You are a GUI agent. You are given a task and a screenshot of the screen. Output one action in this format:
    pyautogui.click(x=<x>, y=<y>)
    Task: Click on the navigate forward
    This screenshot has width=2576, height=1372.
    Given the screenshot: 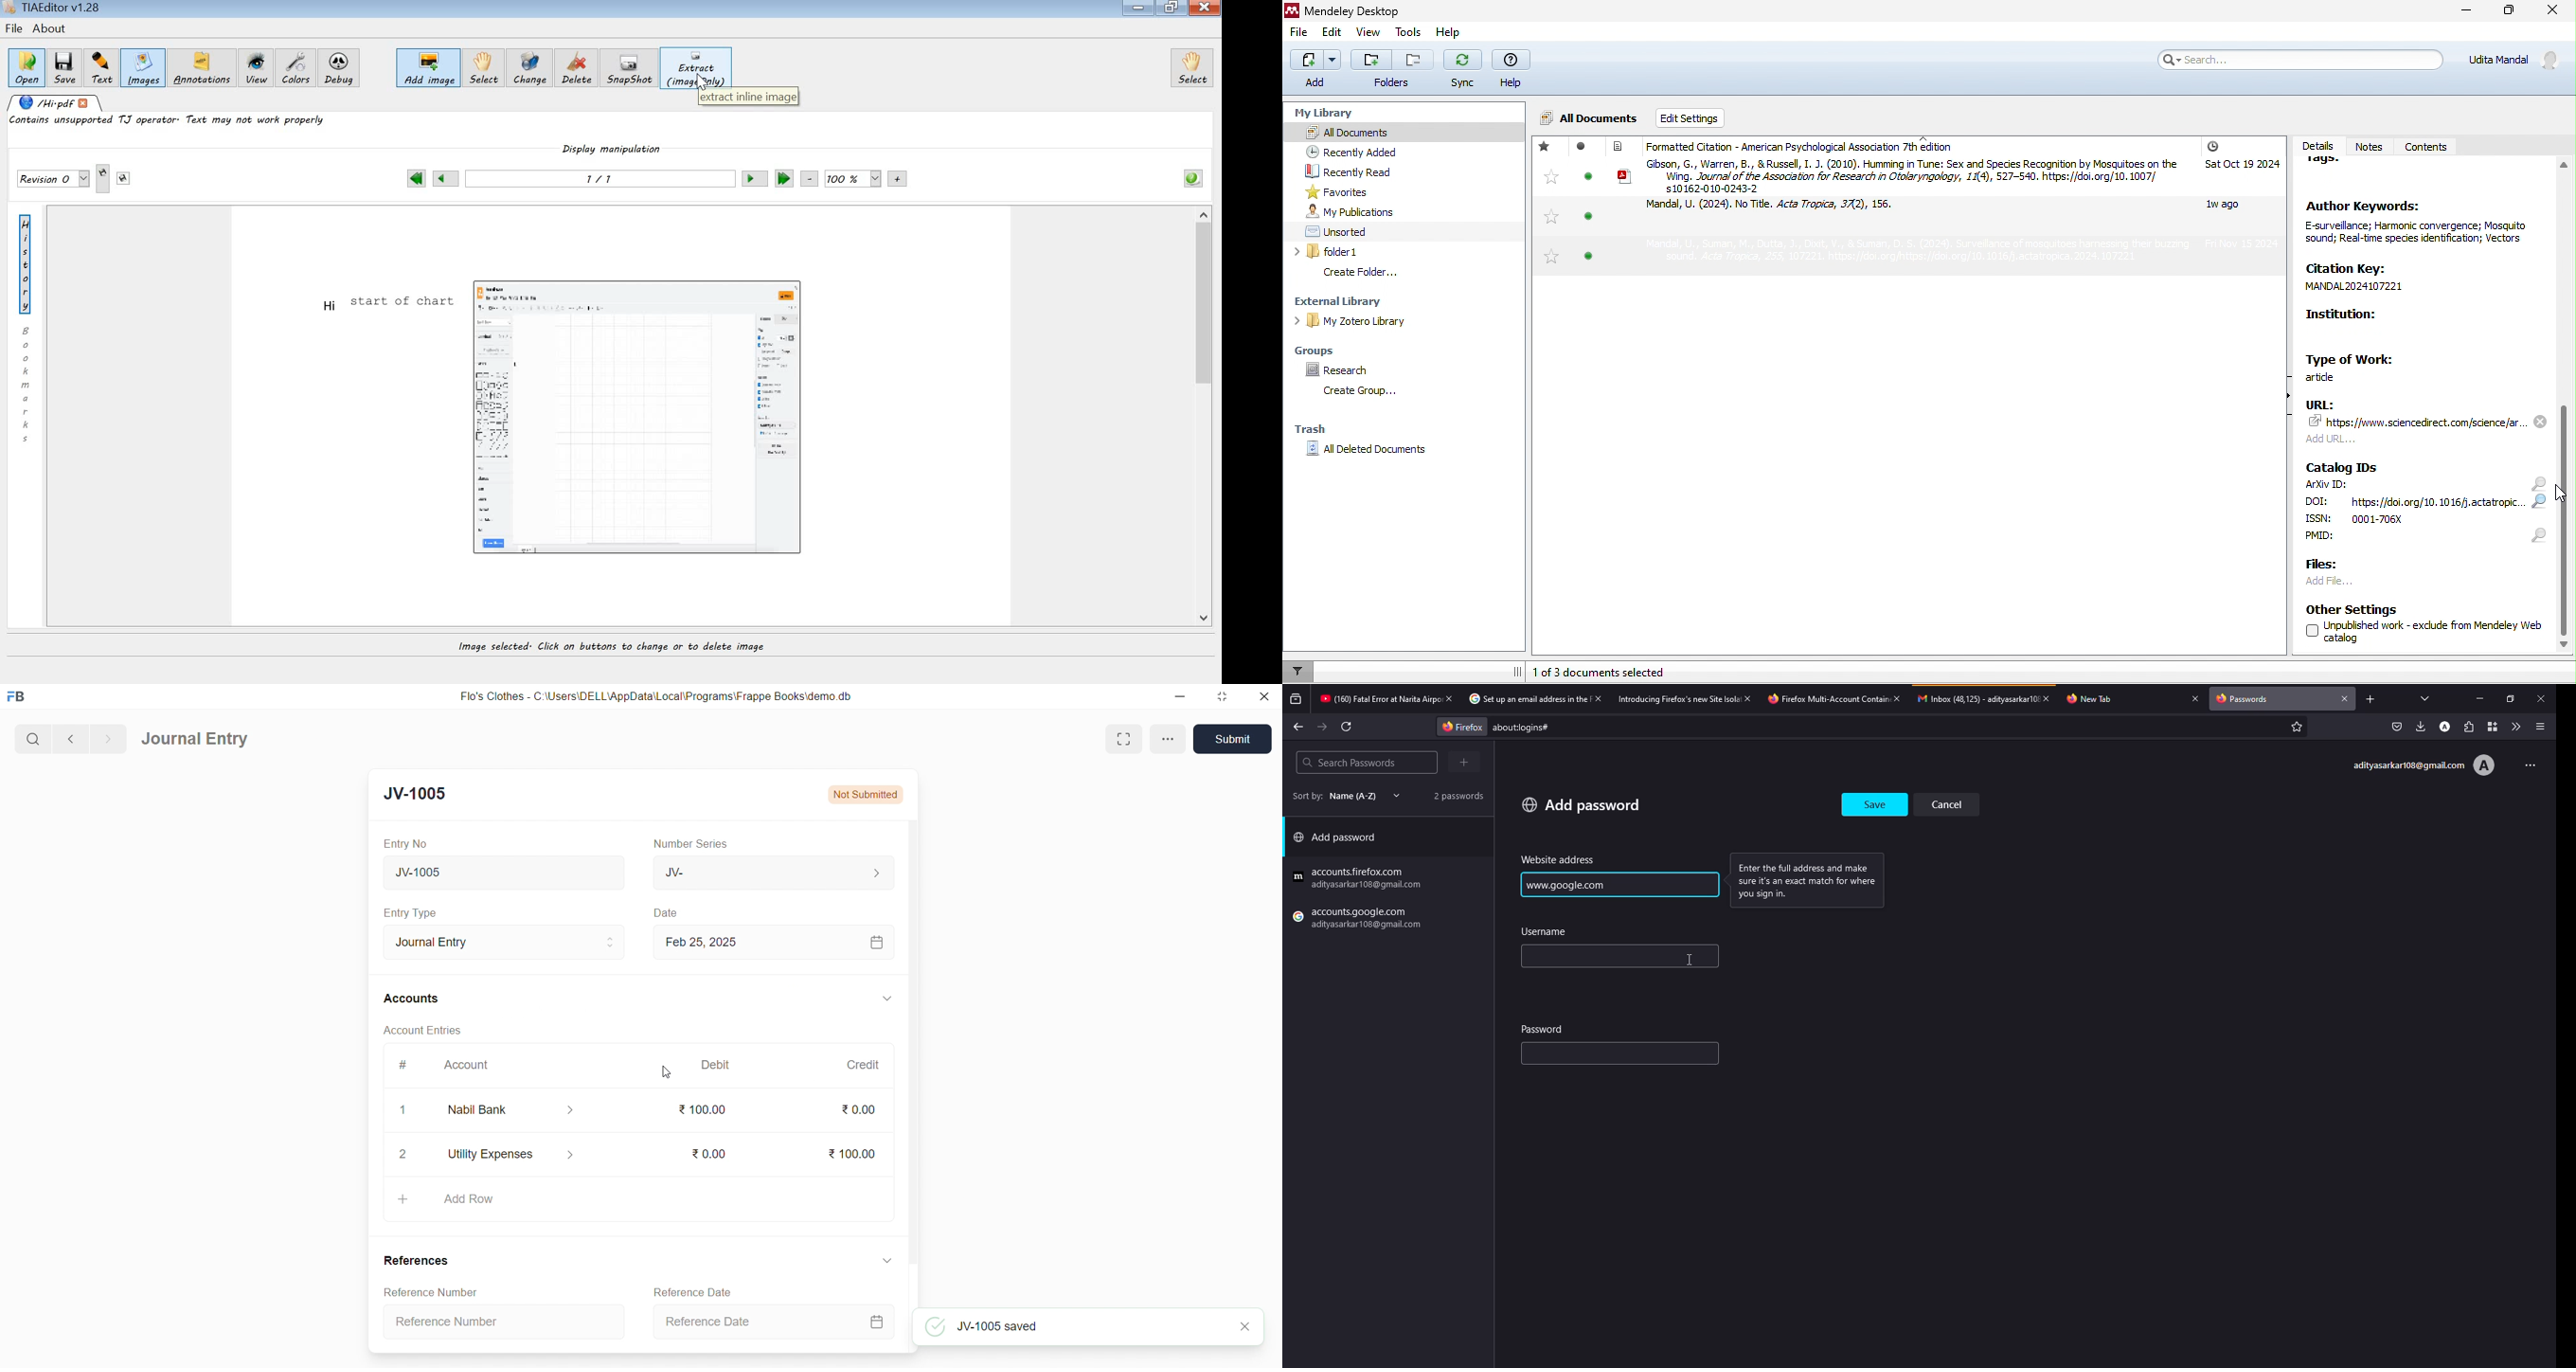 What is the action you would take?
    pyautogui.click(x=108, y=737)
    